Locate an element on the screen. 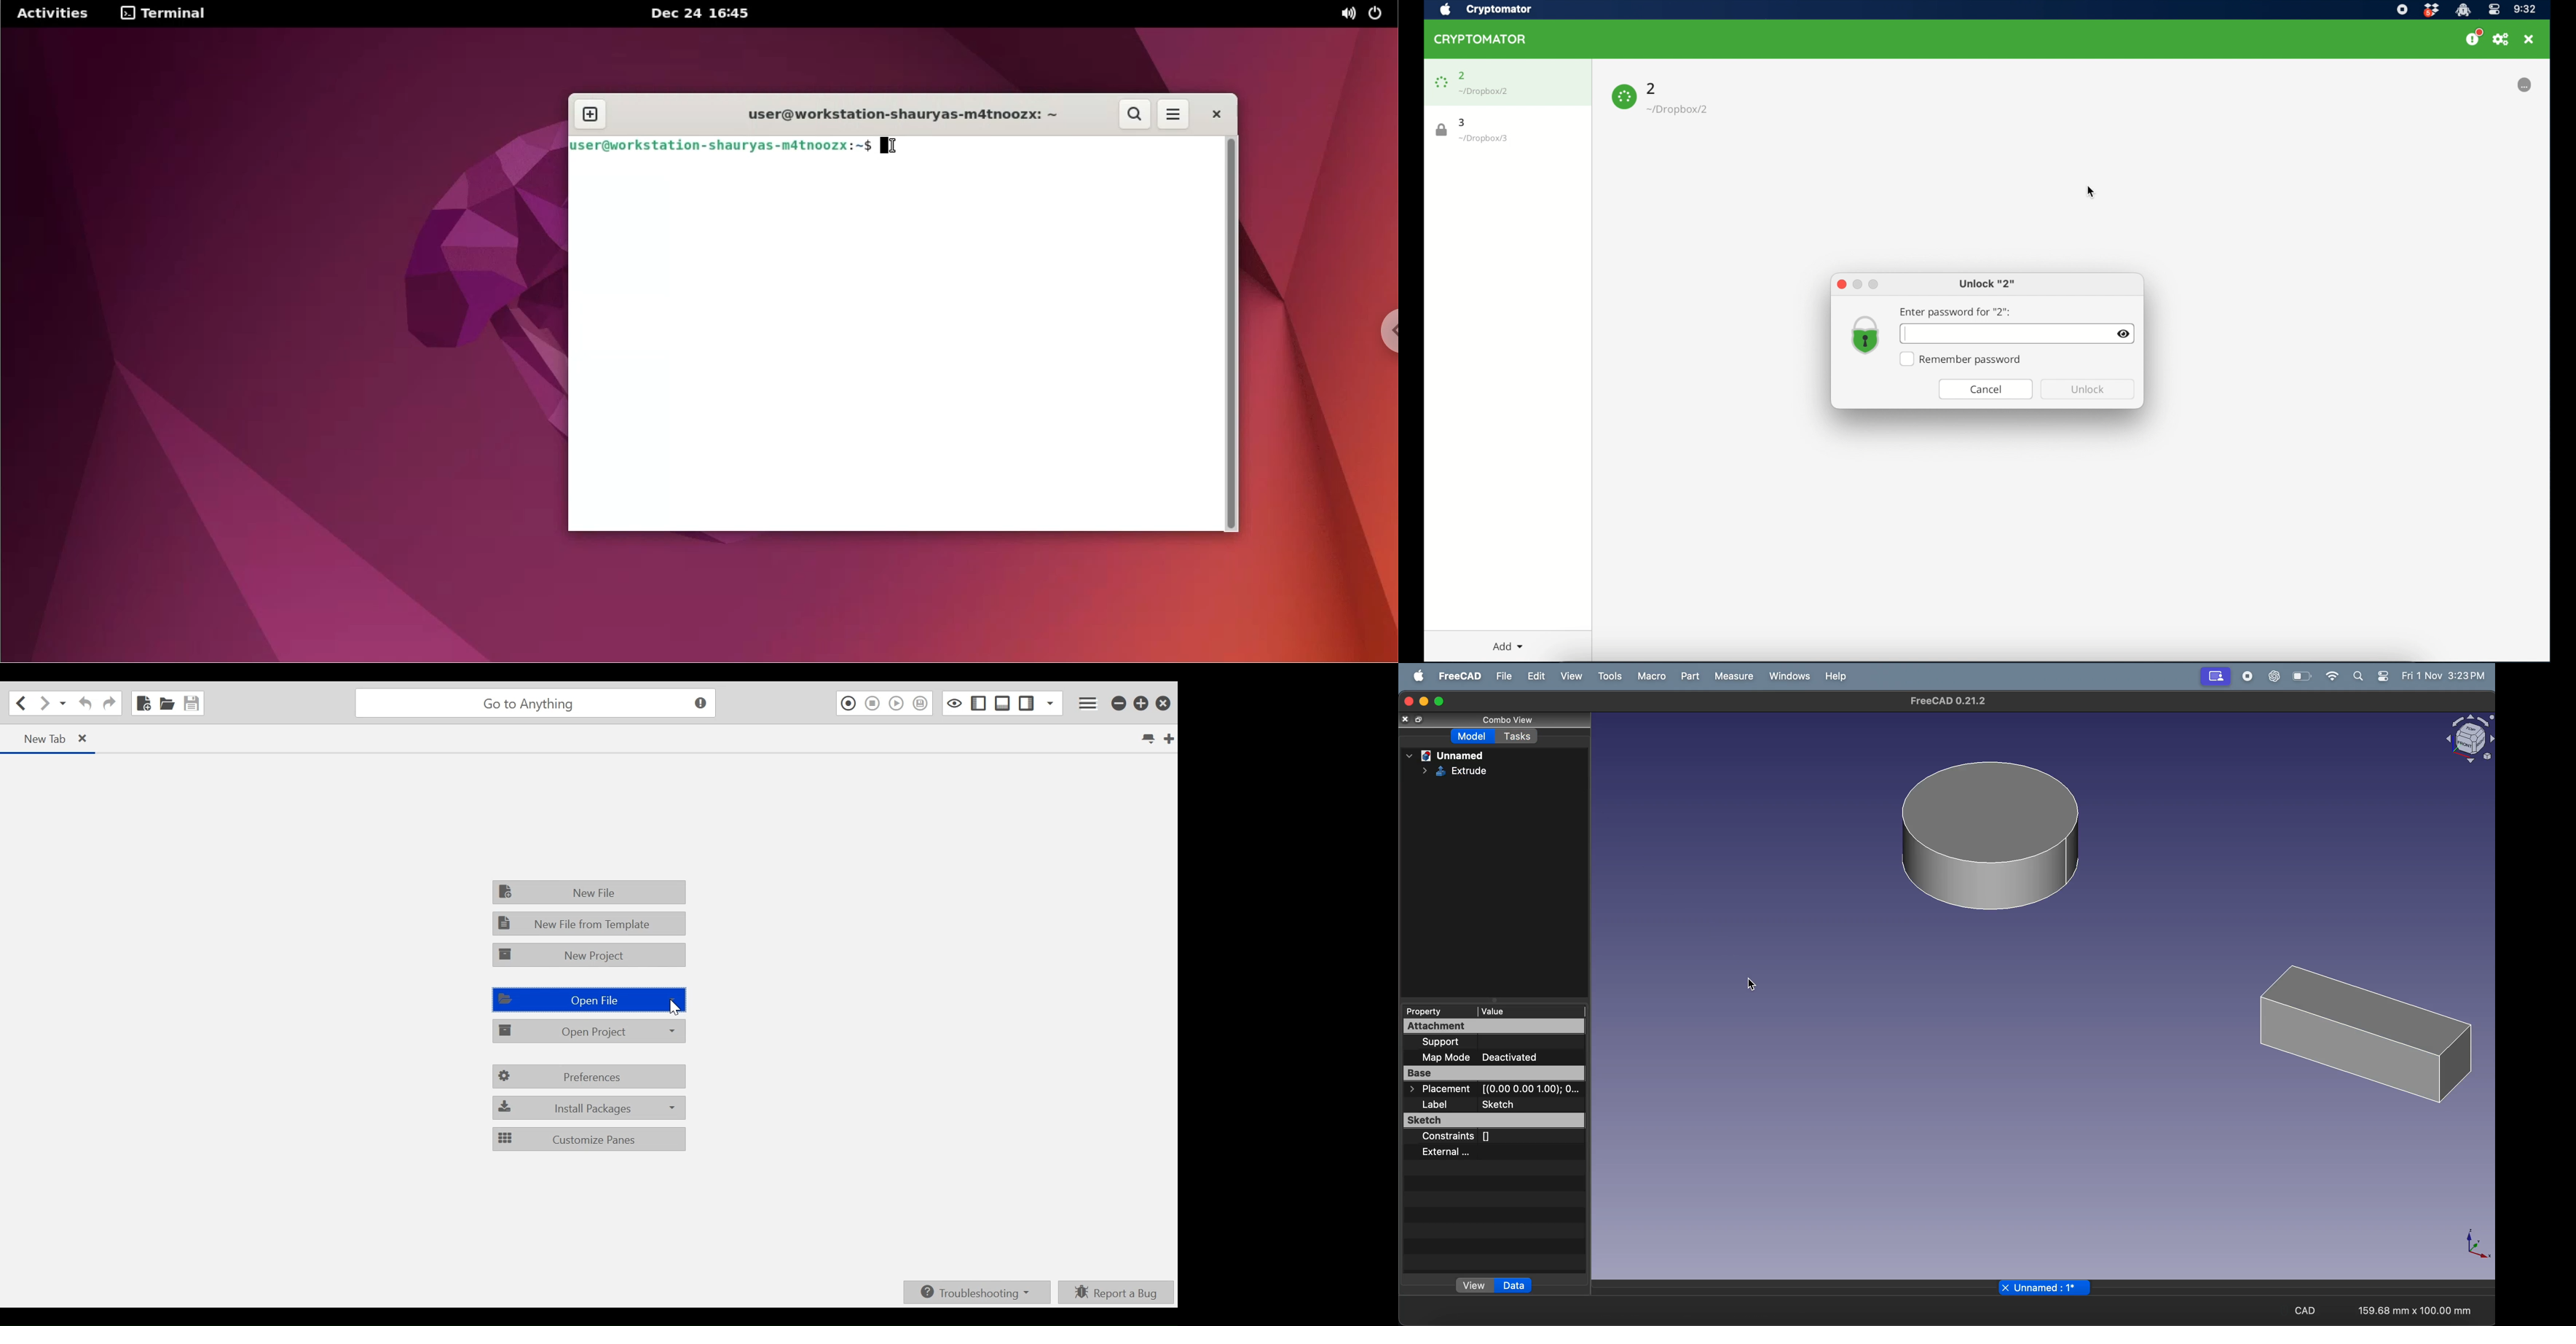 The image size is (2576, 1344). cursor is located at coordinates (1754, 985).